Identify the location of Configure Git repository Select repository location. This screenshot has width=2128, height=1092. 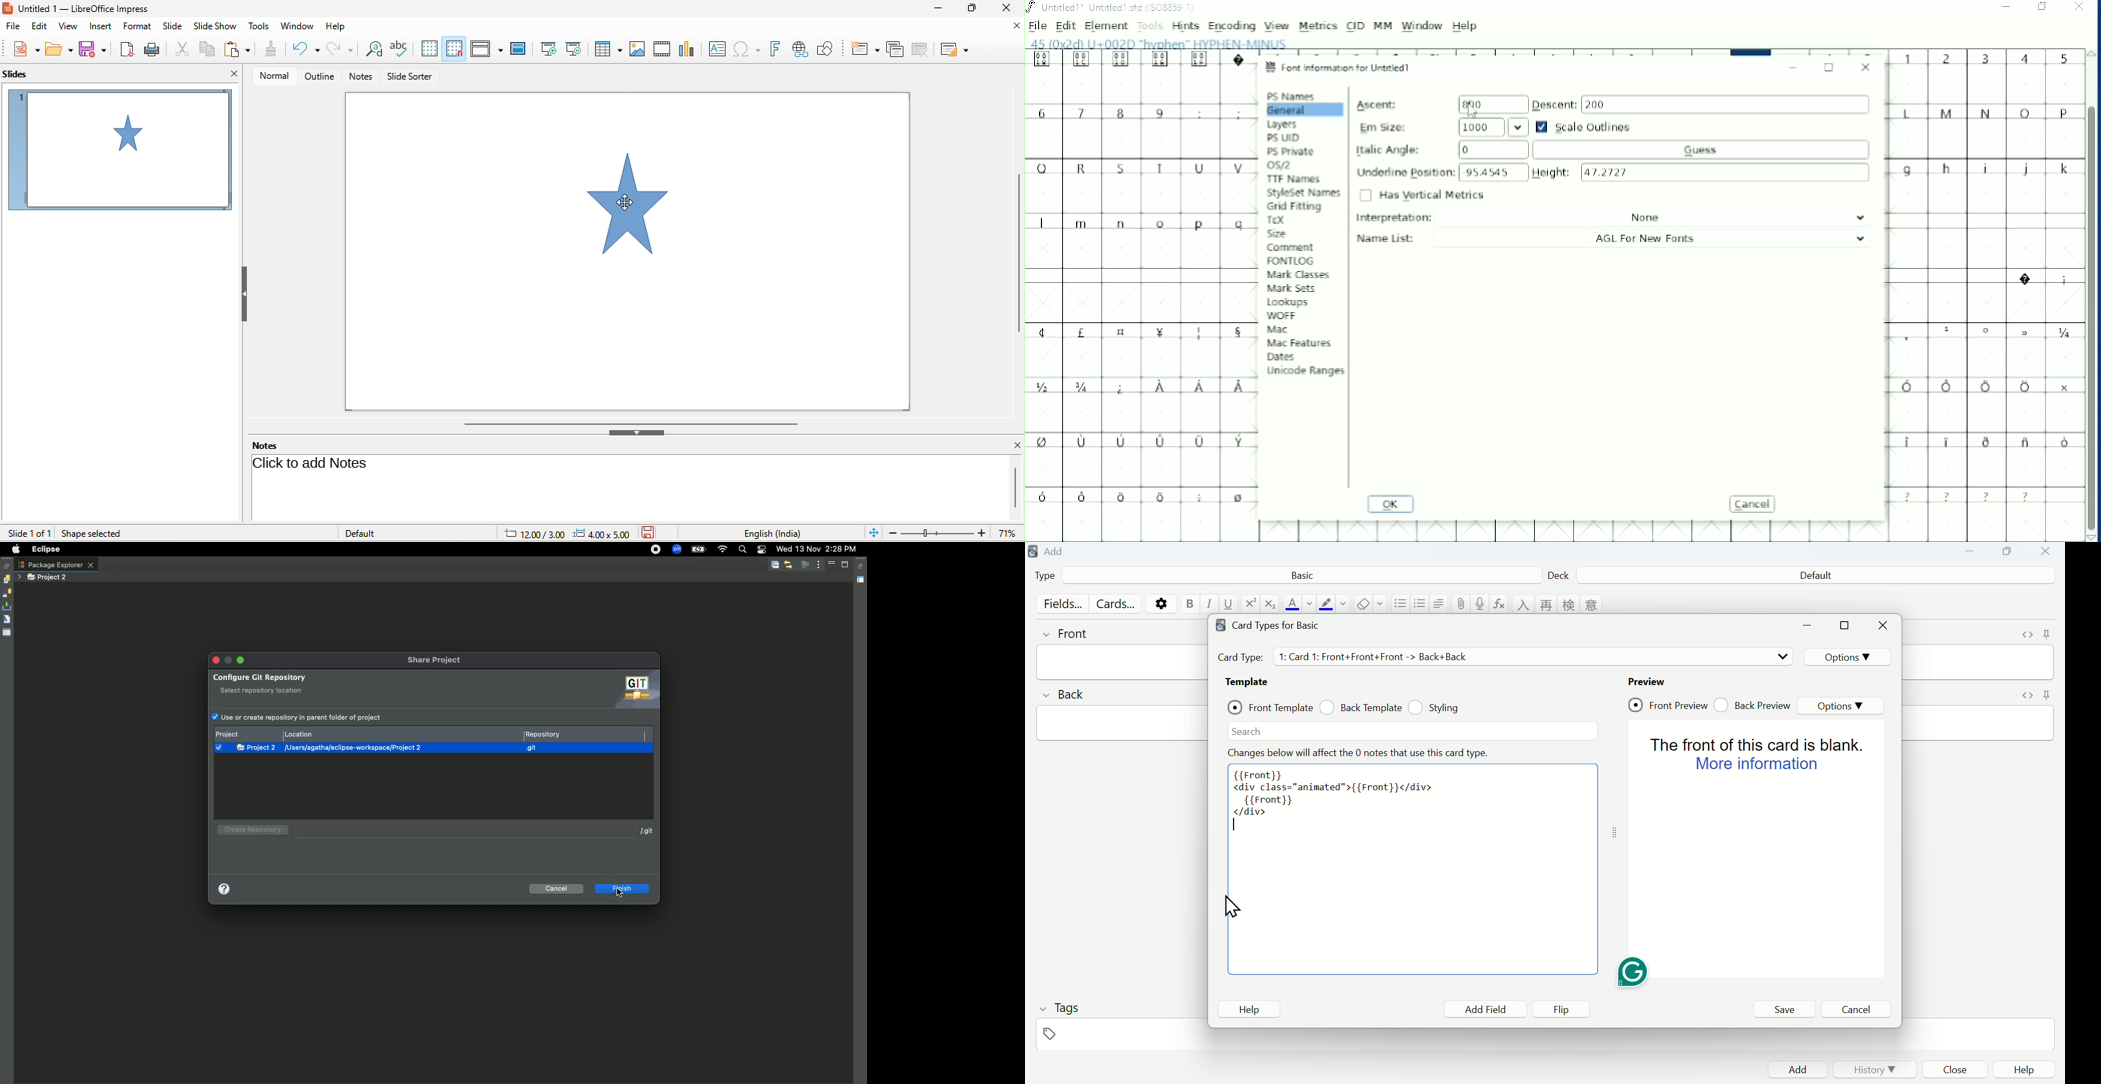
(331, 683).